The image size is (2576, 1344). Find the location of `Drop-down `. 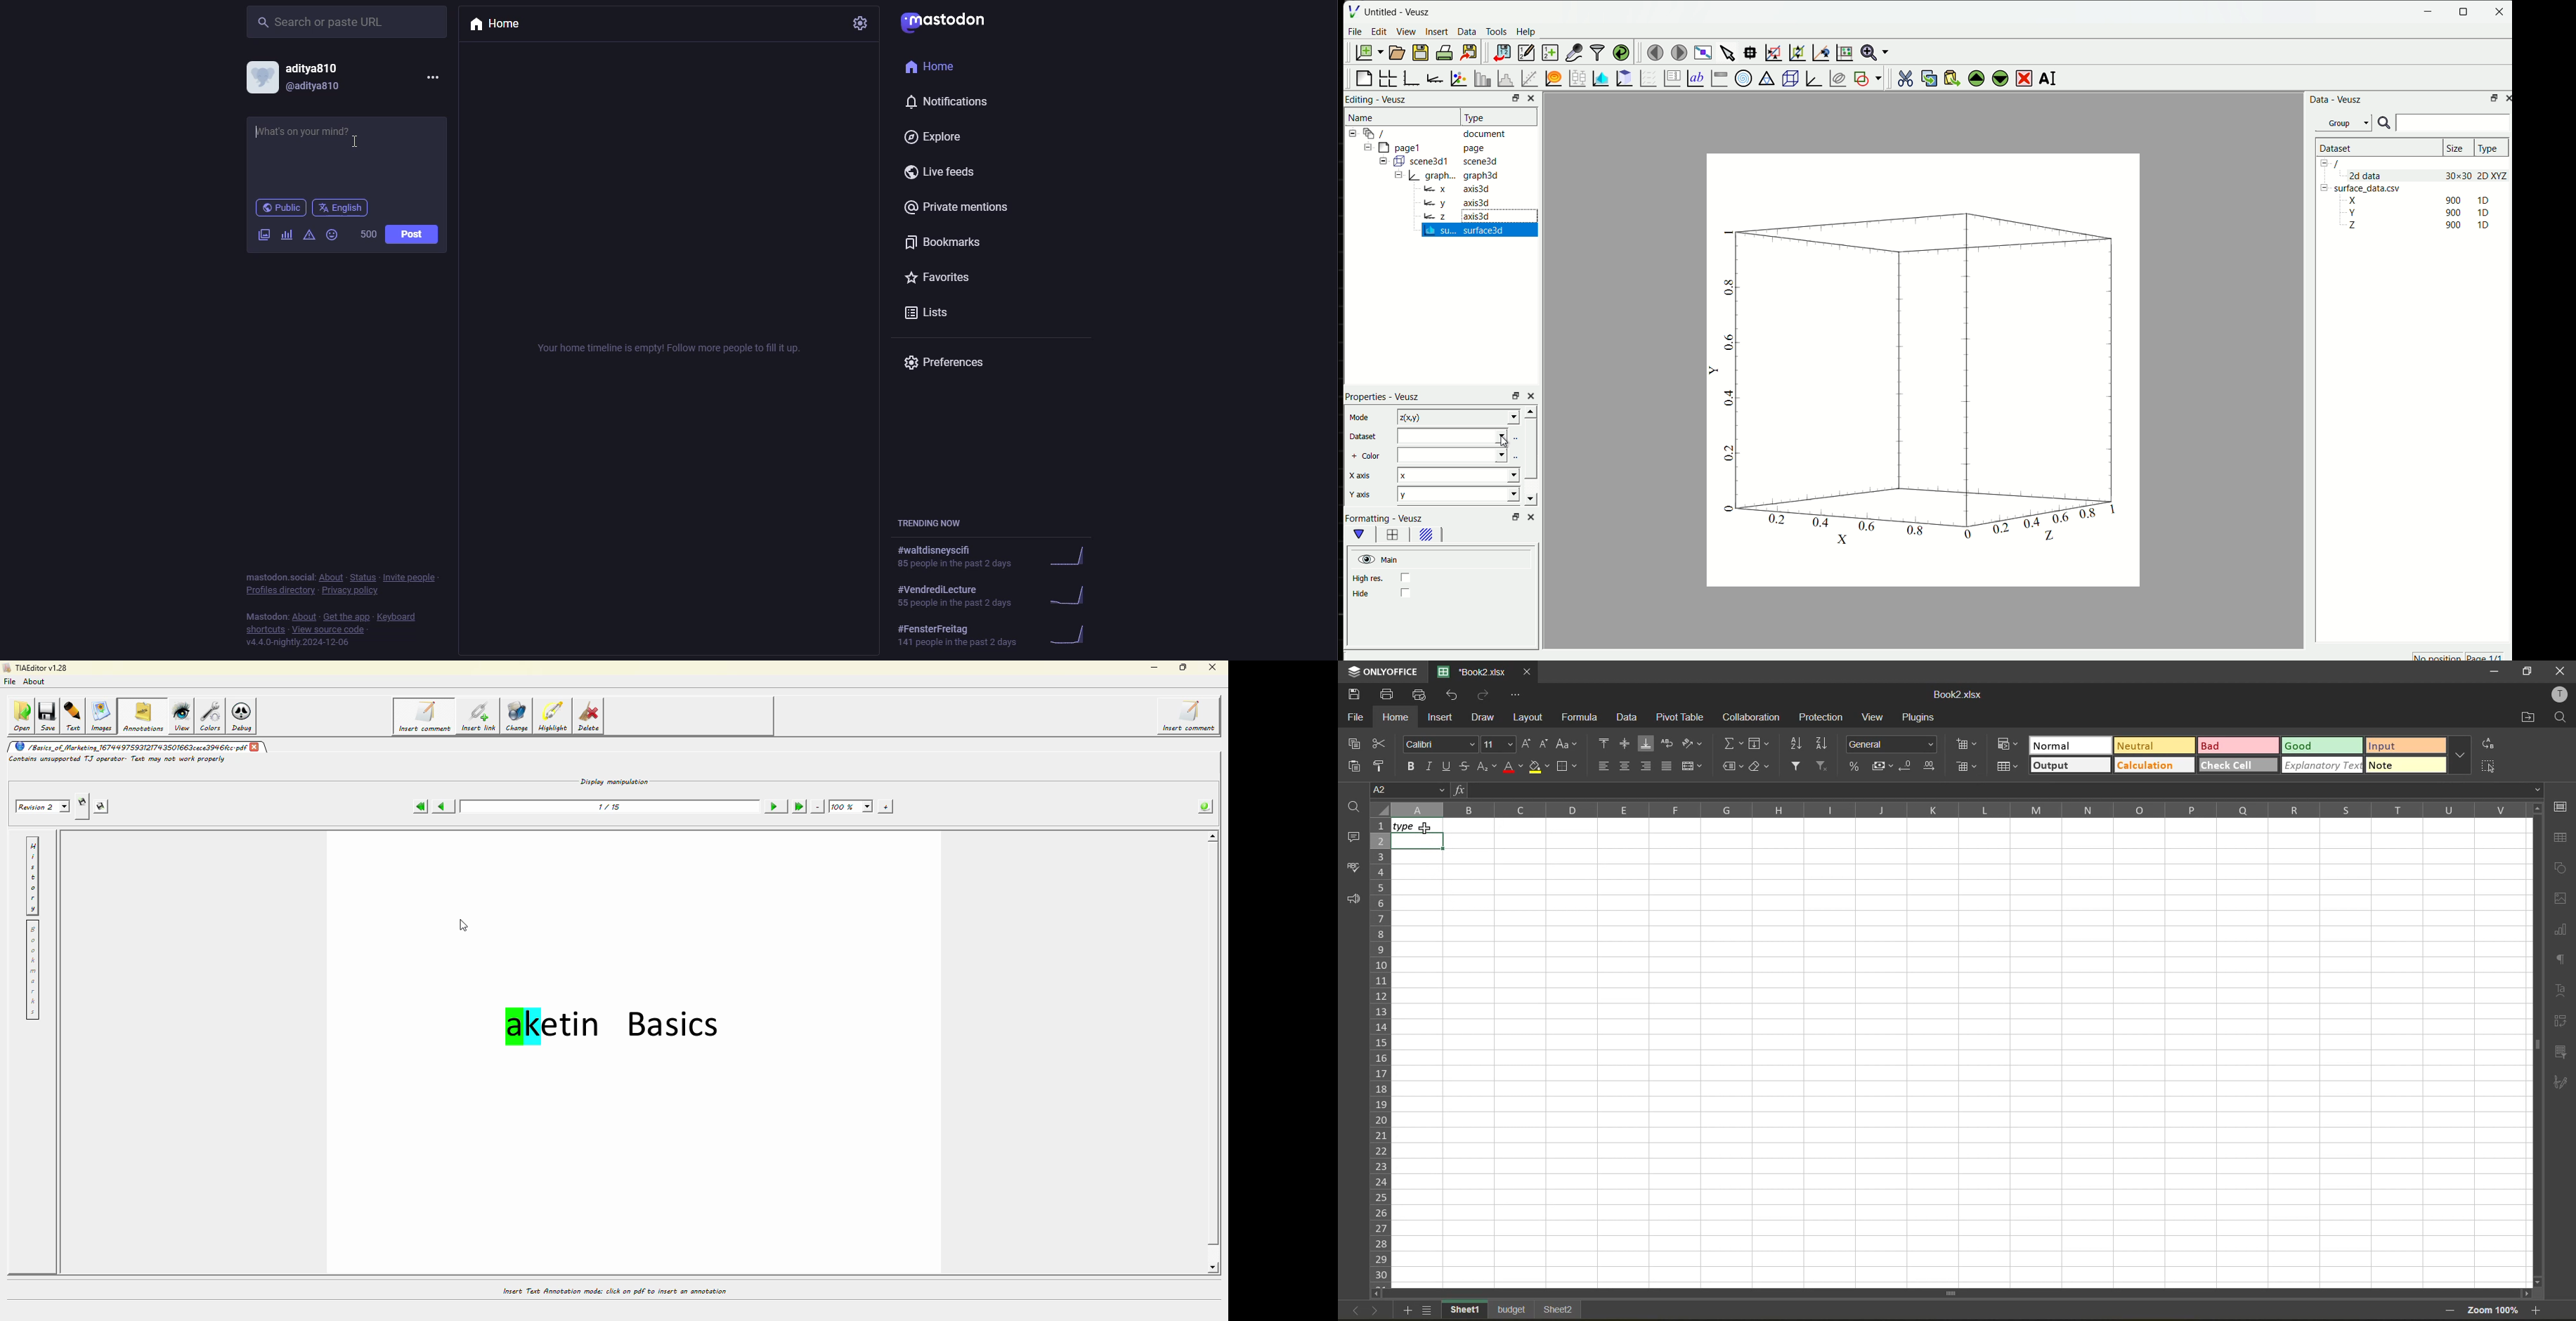

Drop-down  is located at coordinates (1502, 435).